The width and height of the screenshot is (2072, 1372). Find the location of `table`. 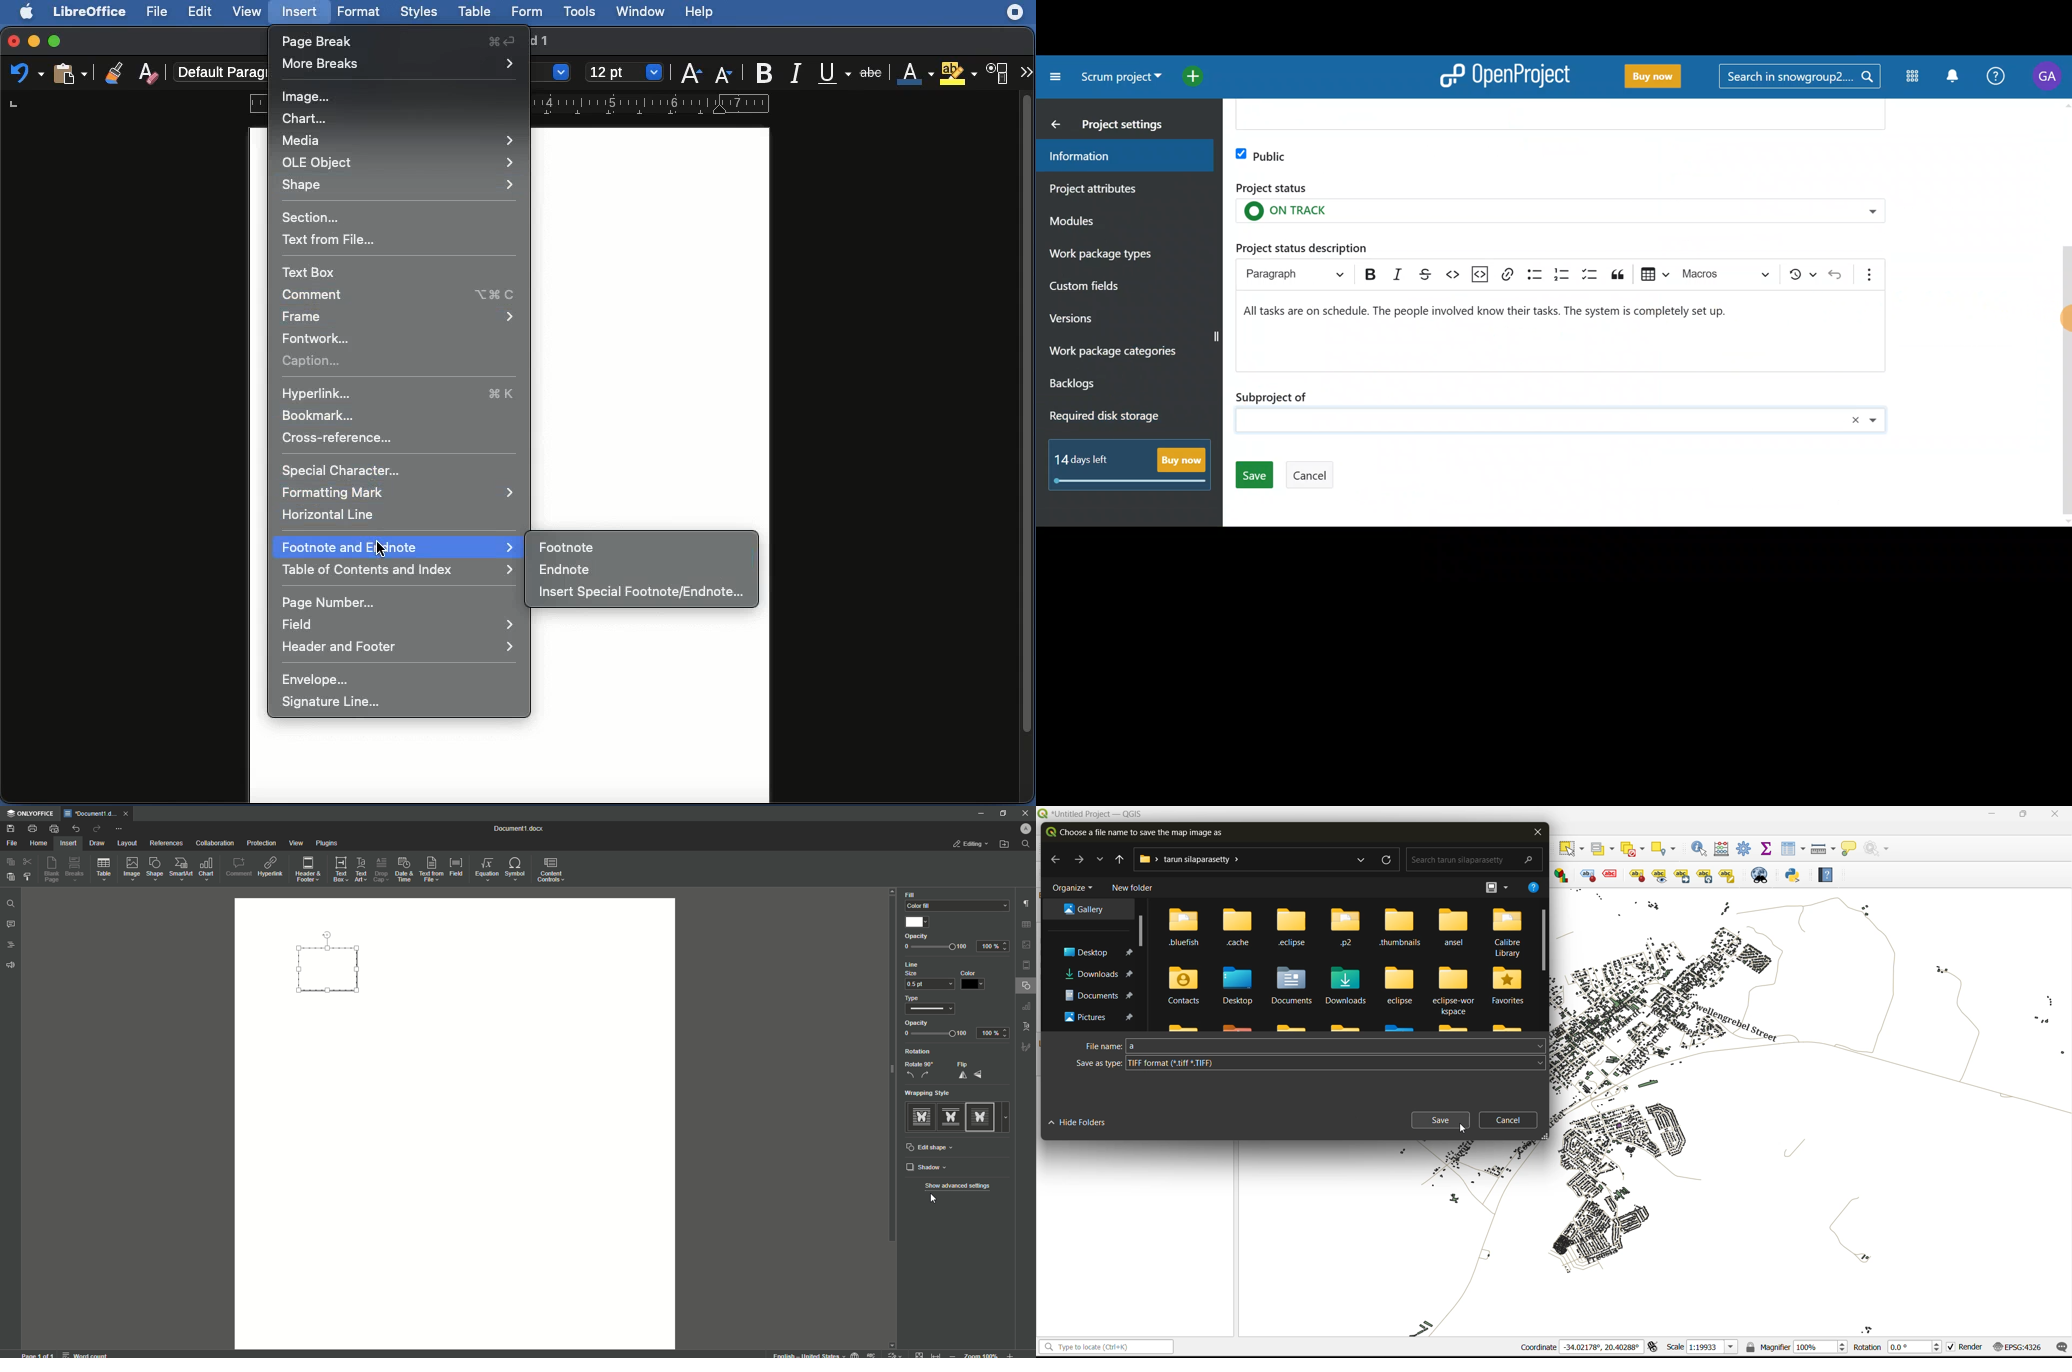

table is located at coordinates (1027, 1008).